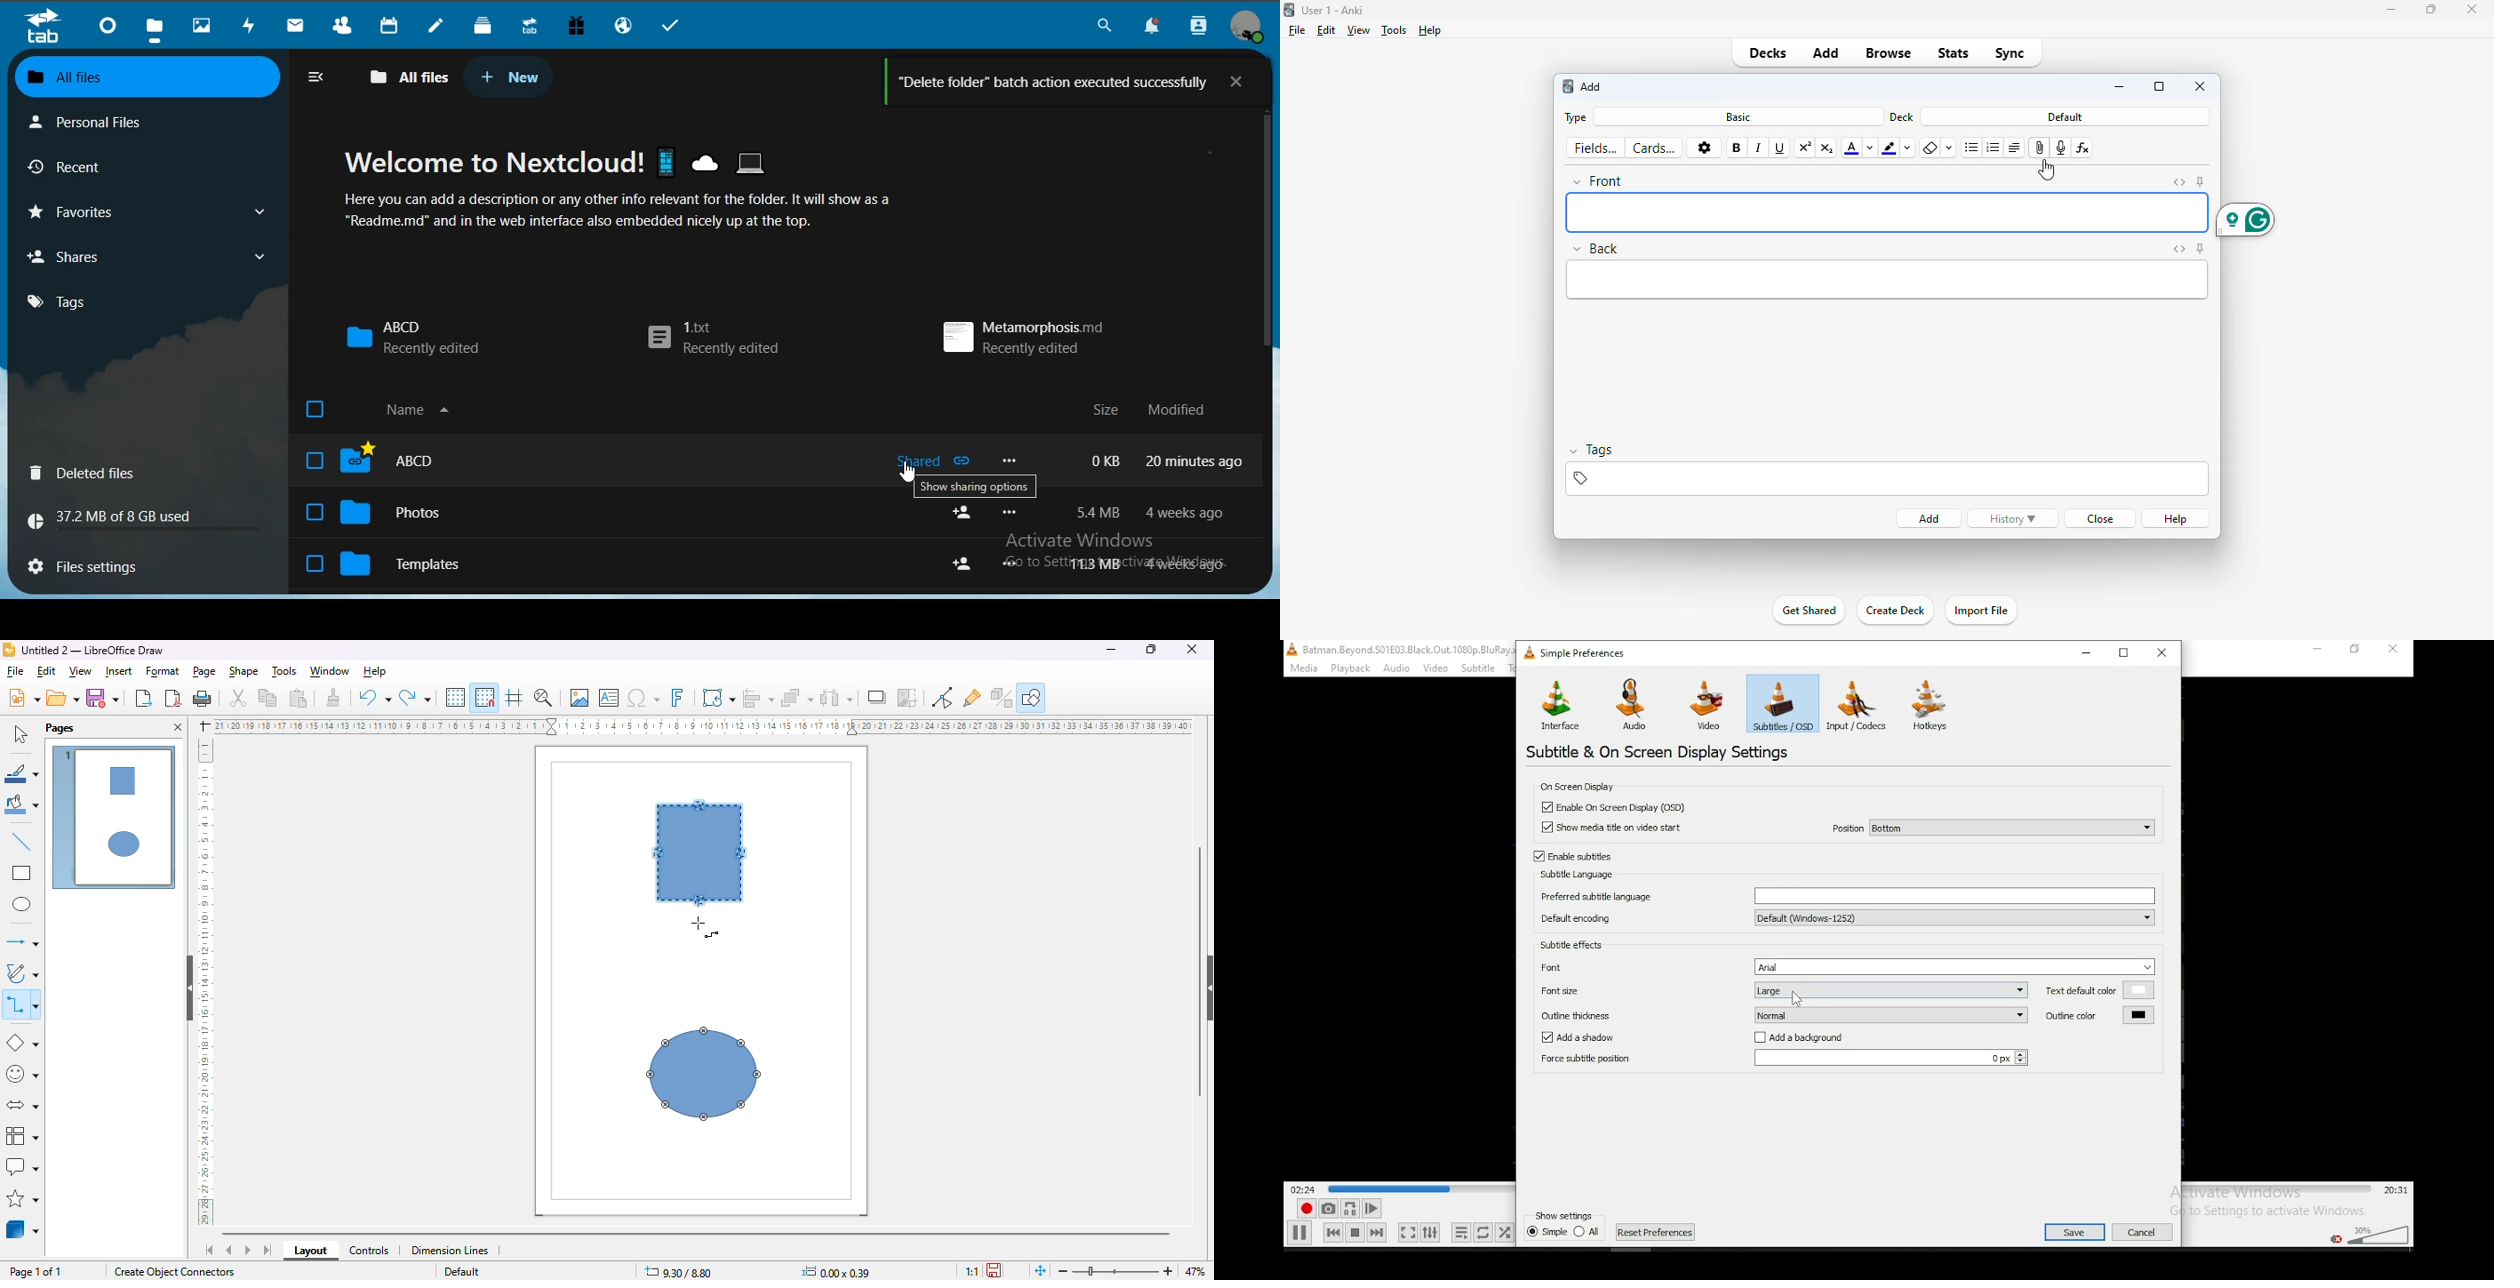 This screenshot has height=1288, width=2520. I want to click on save, so click(2076, 1232).